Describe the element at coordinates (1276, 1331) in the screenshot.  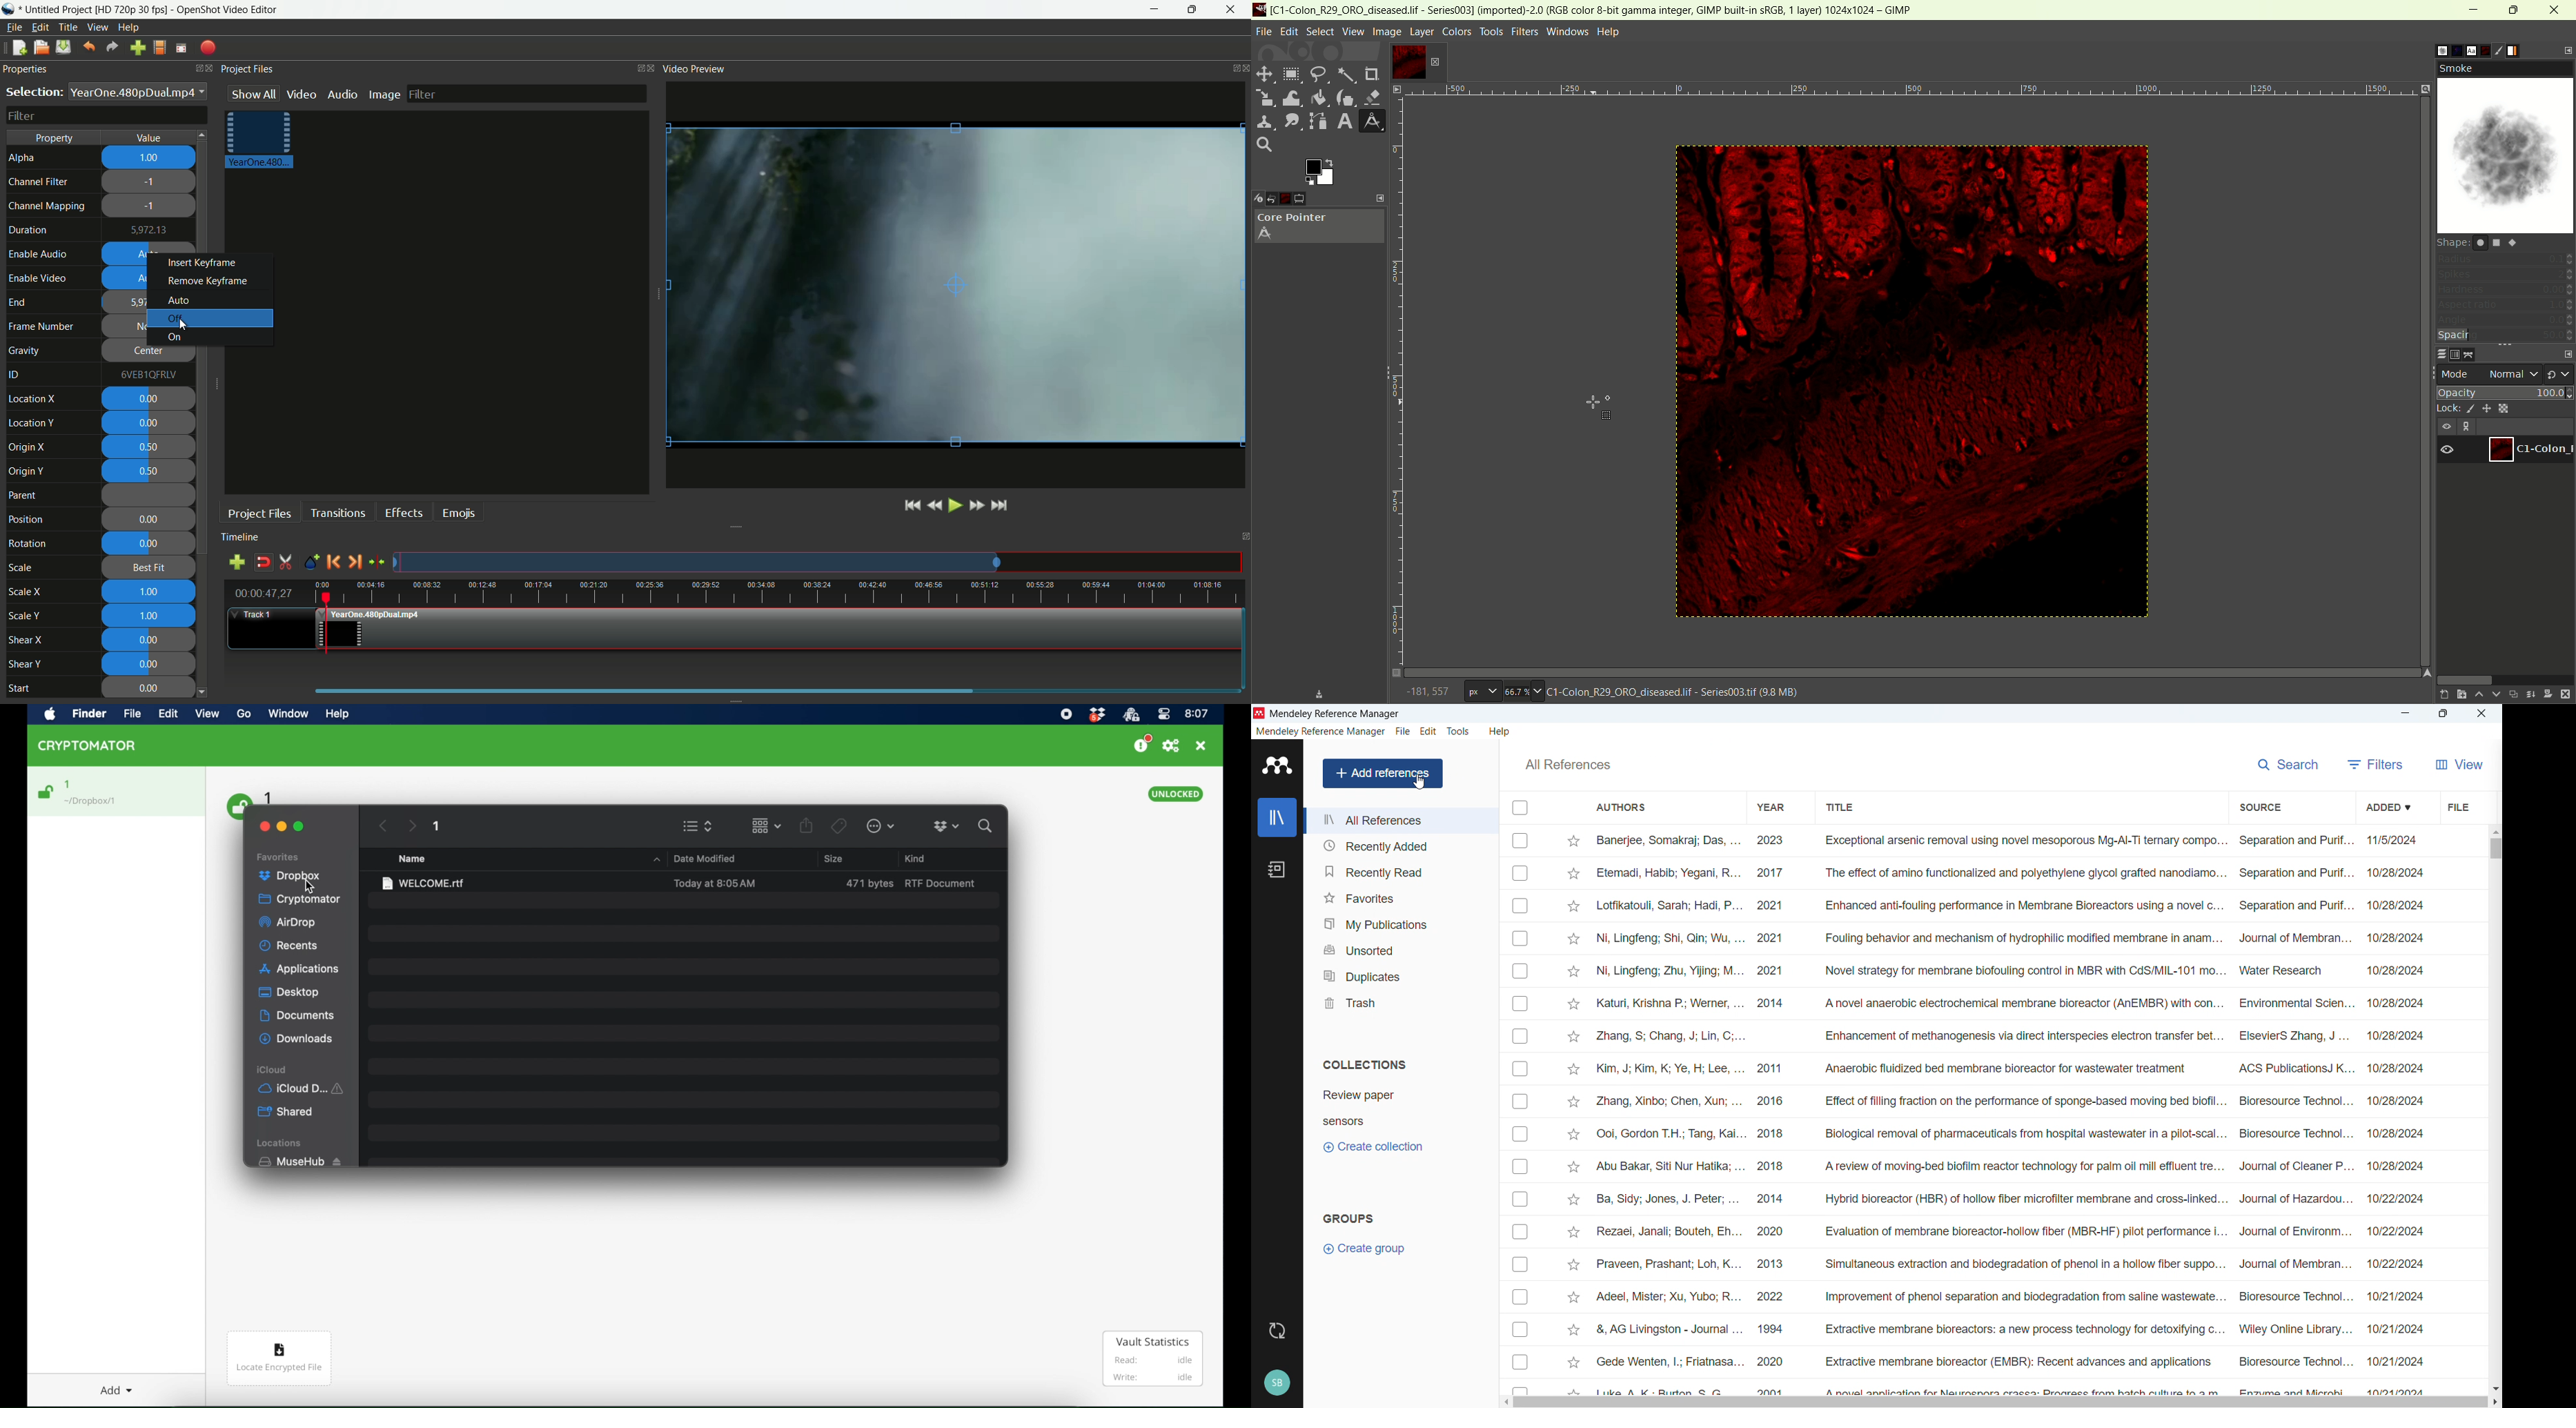
I see `Sync ` at that location.